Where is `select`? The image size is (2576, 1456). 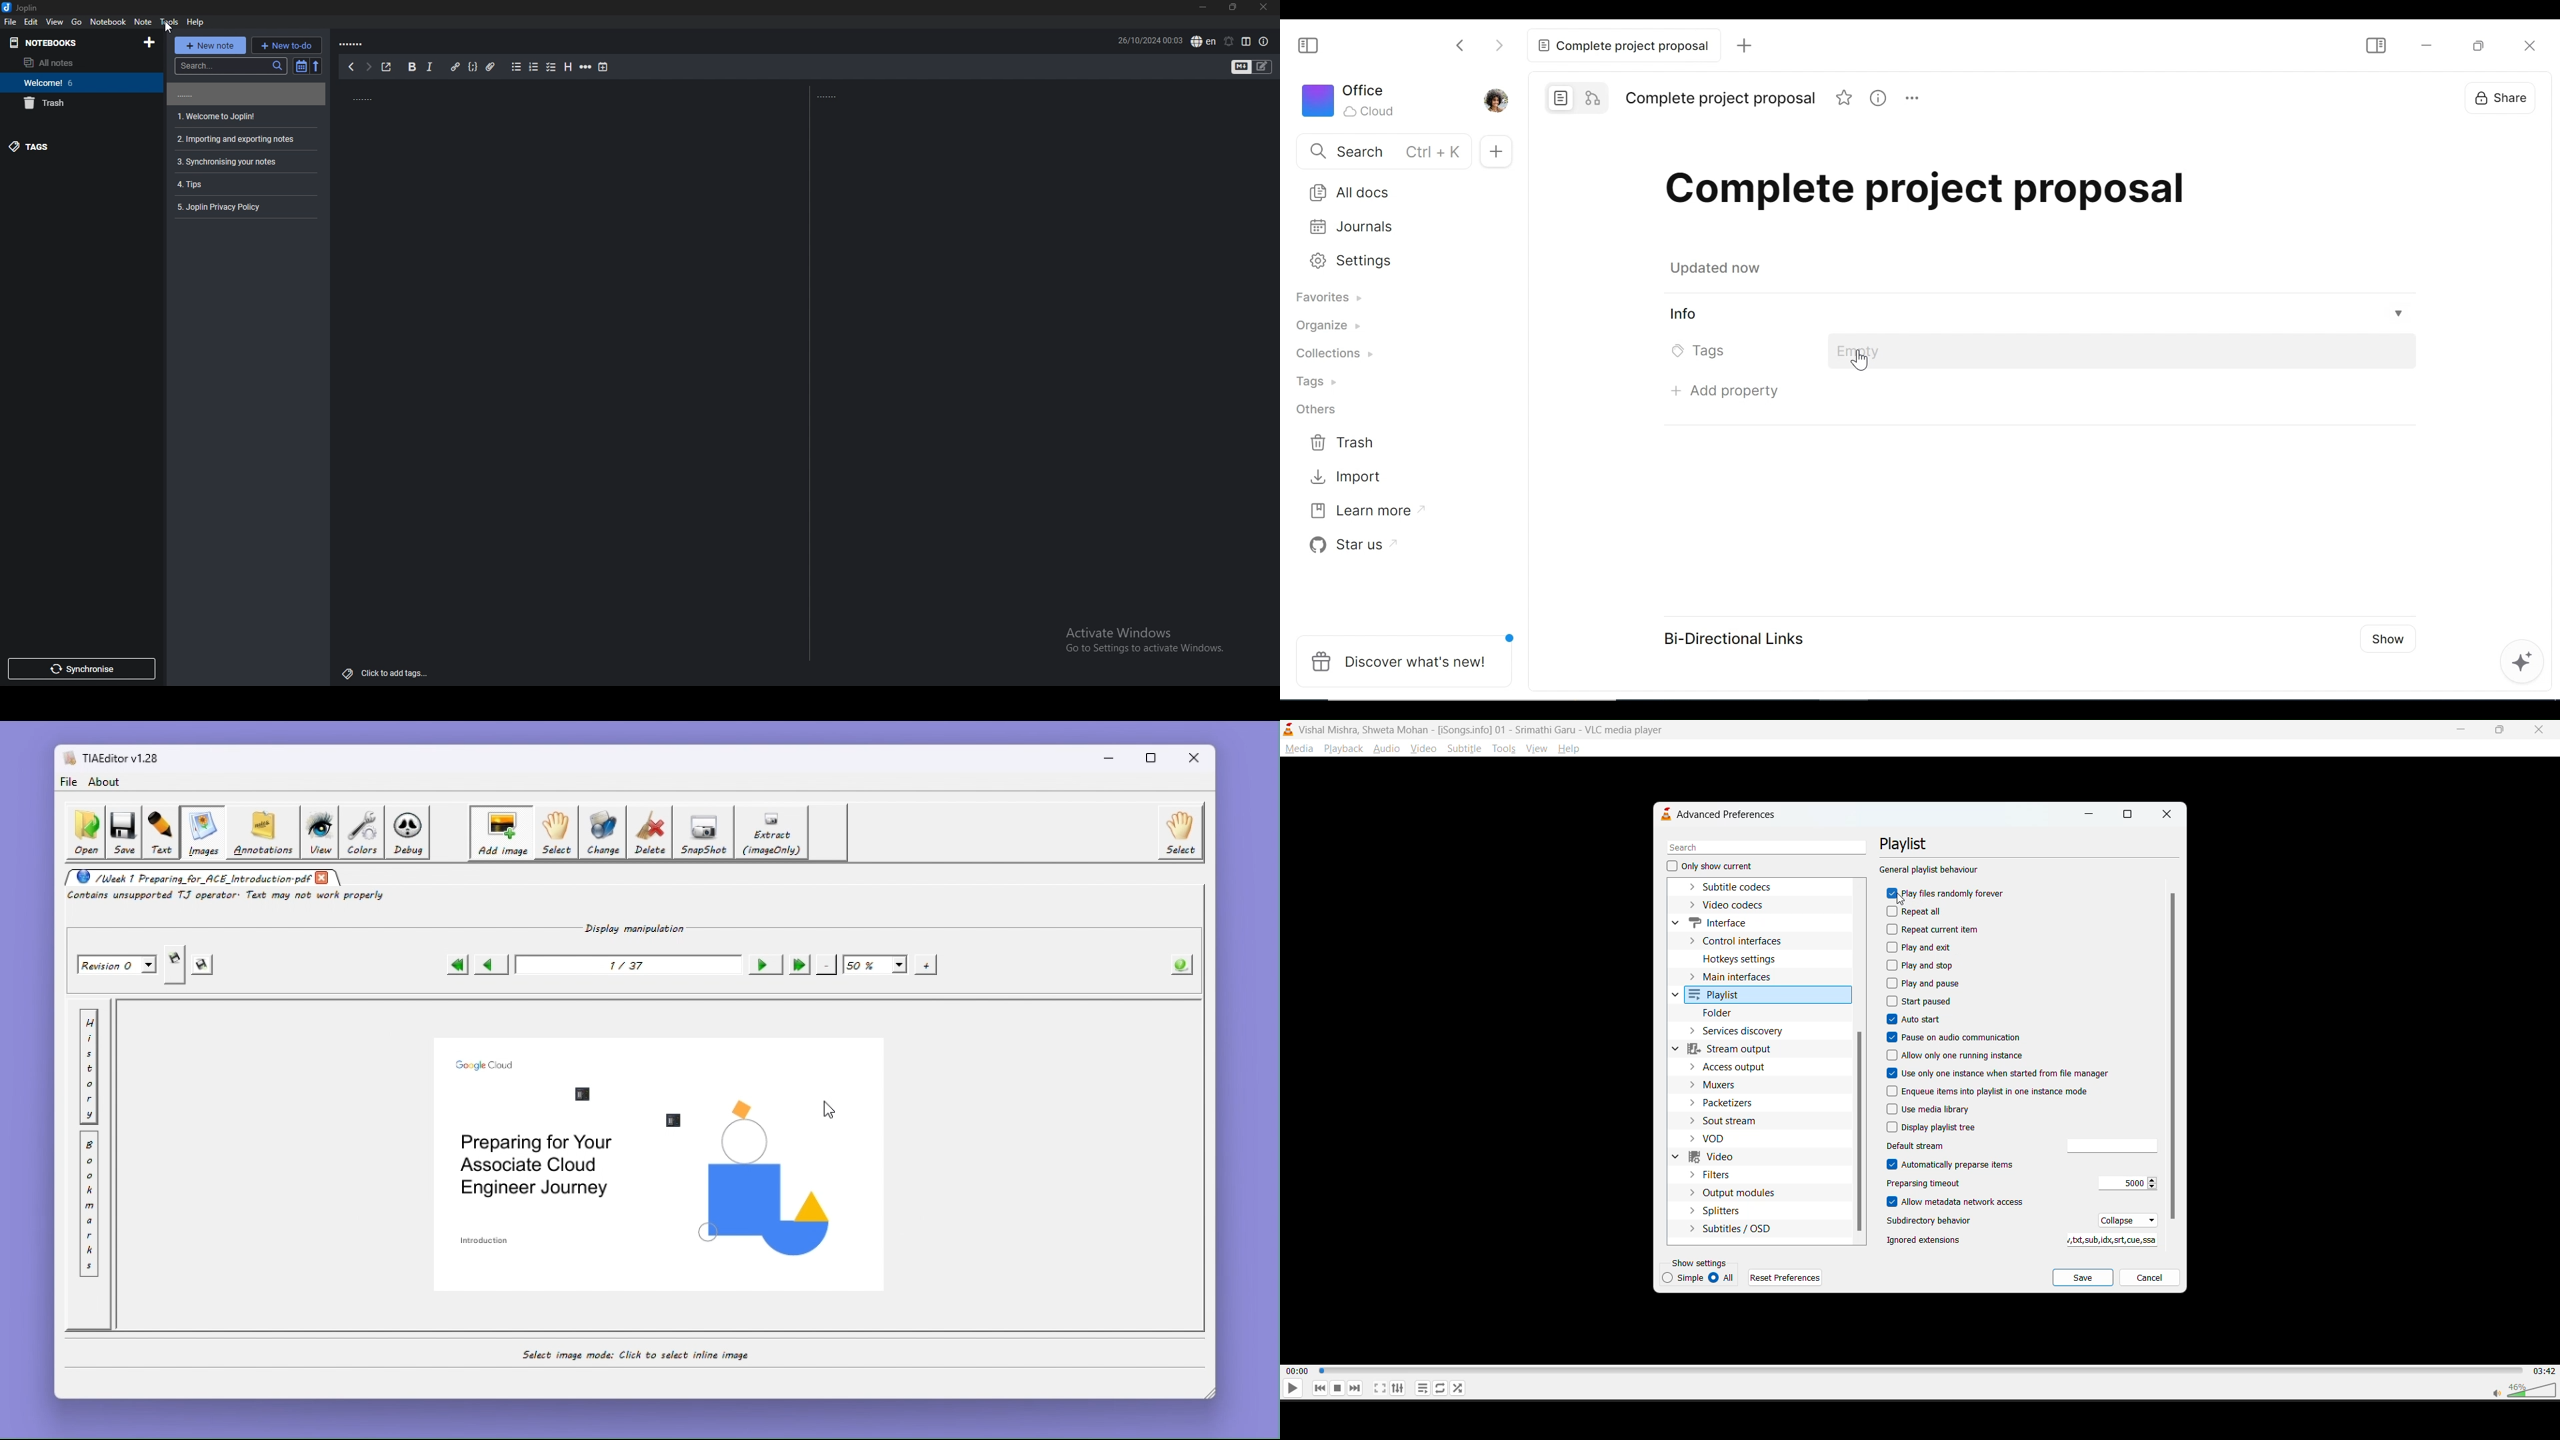
select is located at coordinates (1181, 832).